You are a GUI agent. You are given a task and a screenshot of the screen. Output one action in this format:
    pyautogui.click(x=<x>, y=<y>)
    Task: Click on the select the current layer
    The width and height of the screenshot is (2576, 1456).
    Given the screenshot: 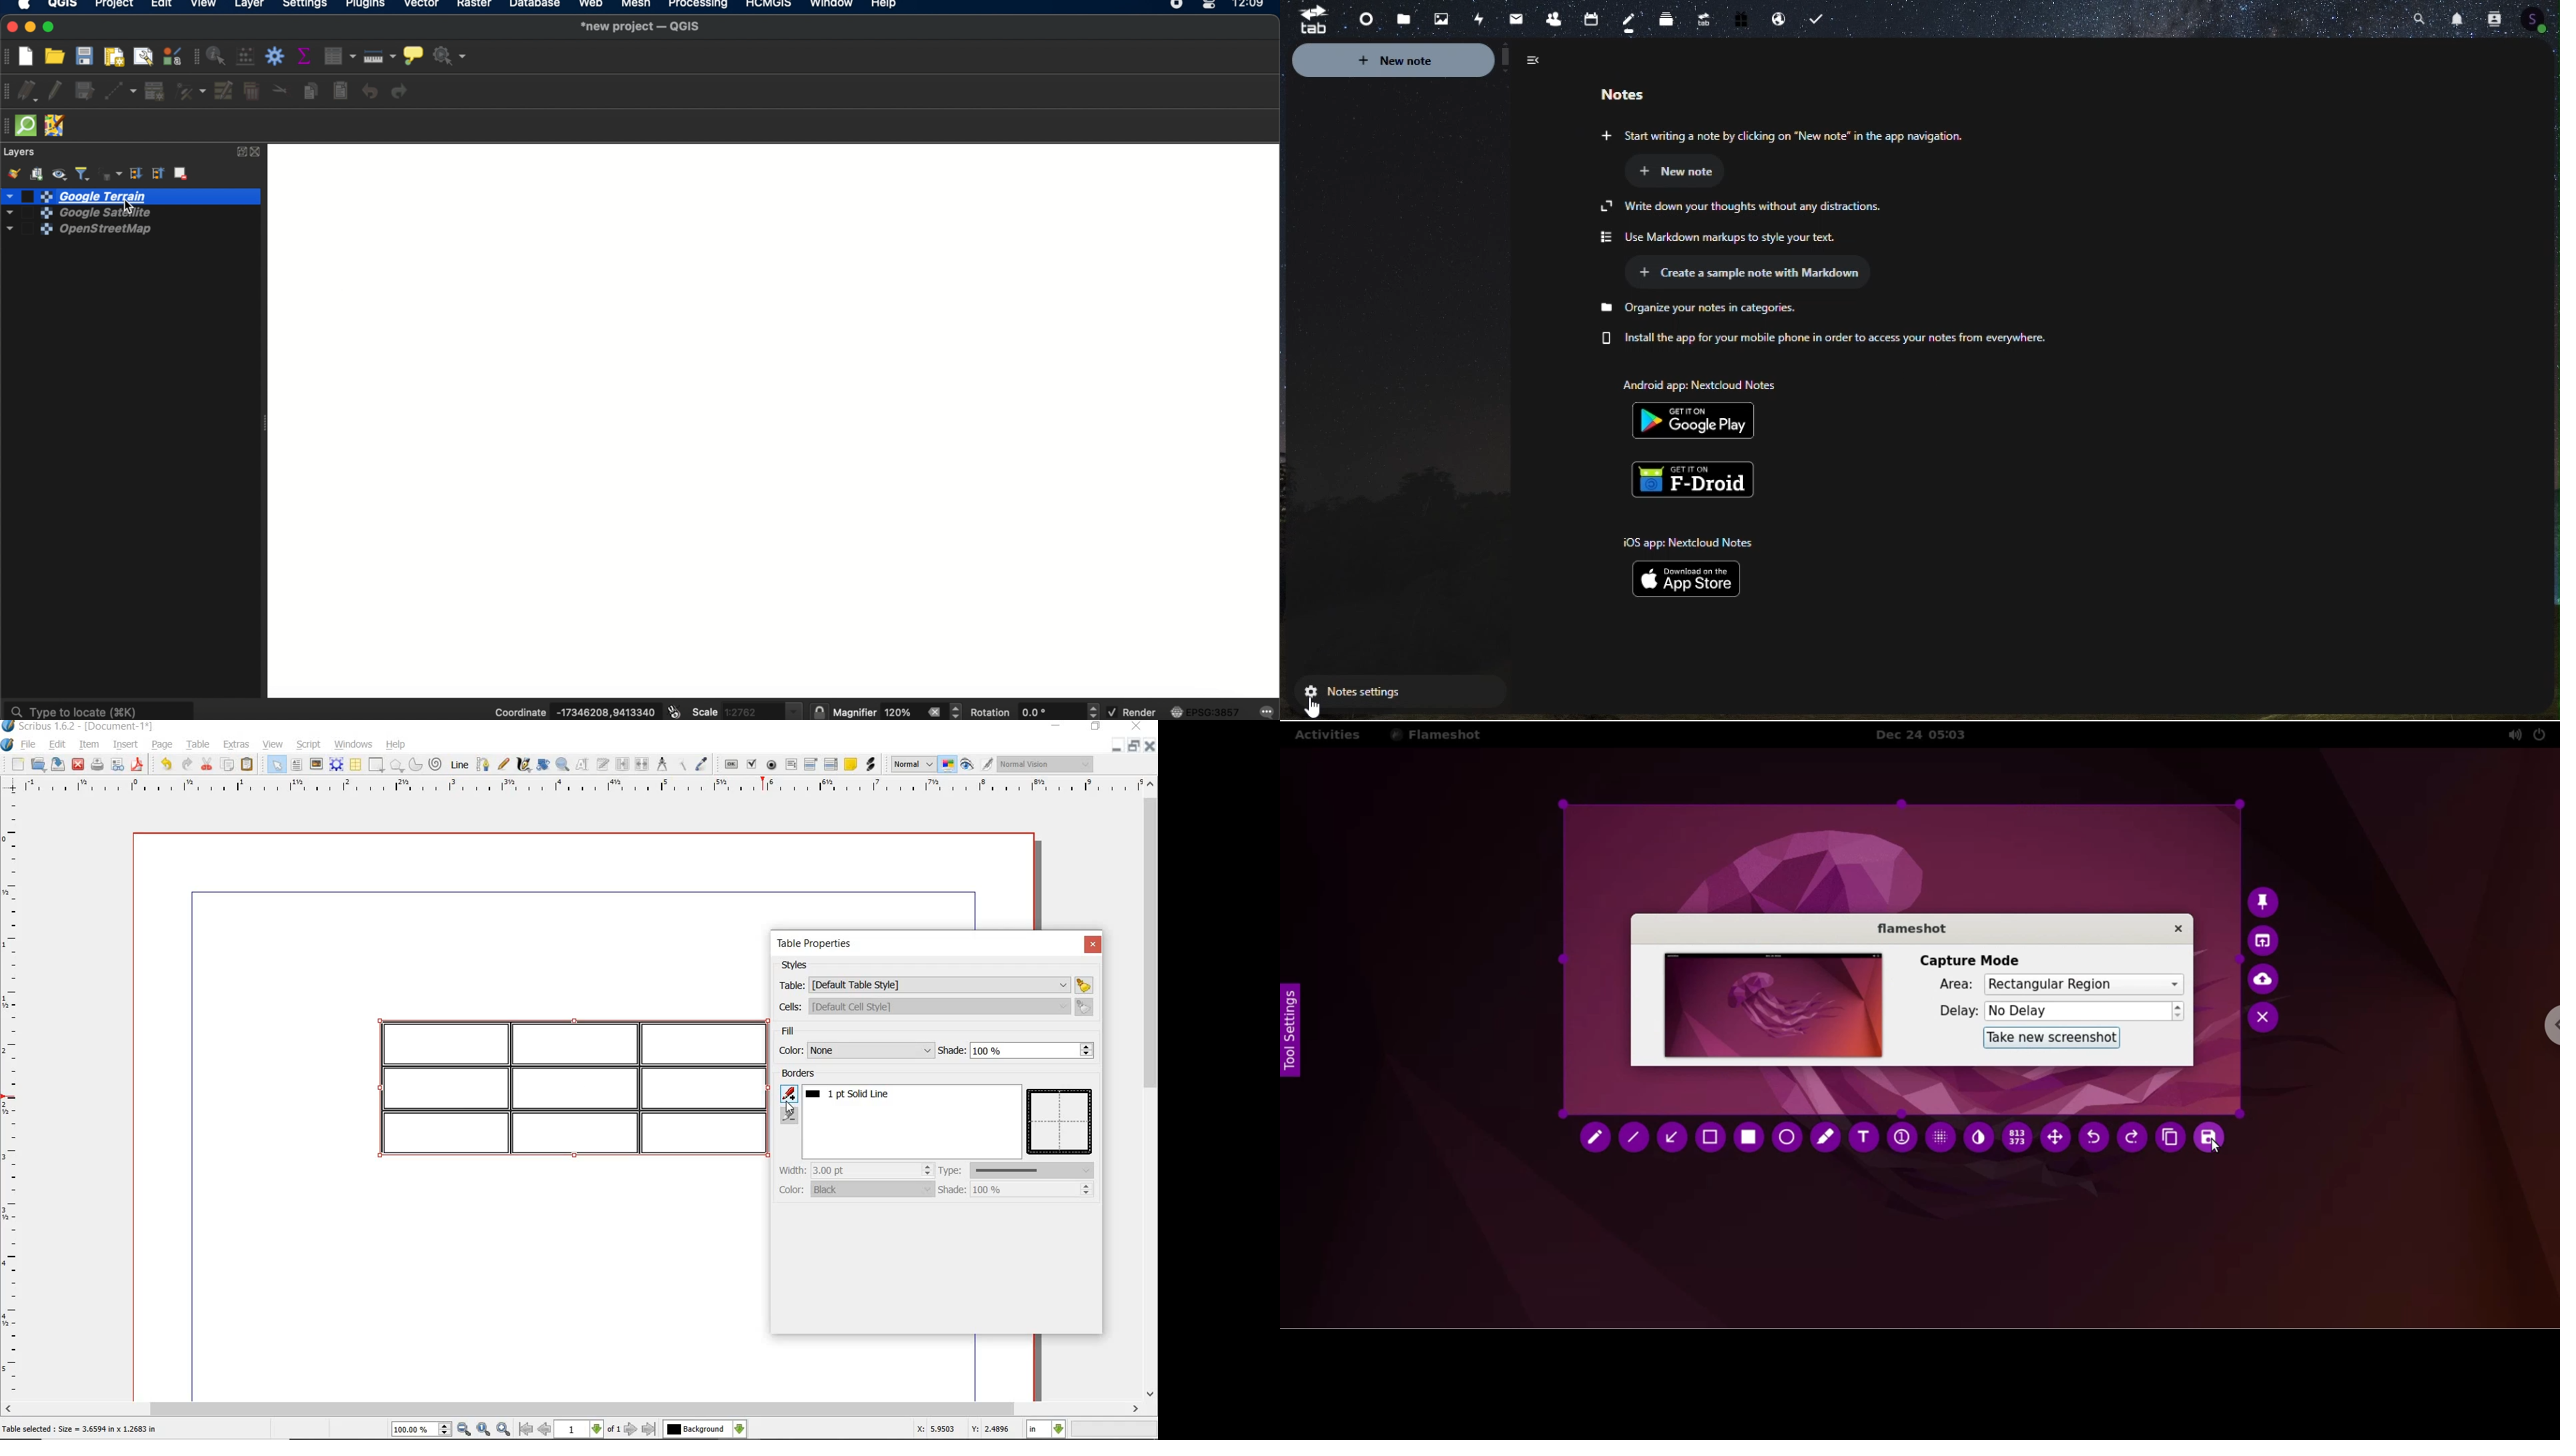 What is the action you would take?
    pyautogui.click(x=706, y=1428)
    